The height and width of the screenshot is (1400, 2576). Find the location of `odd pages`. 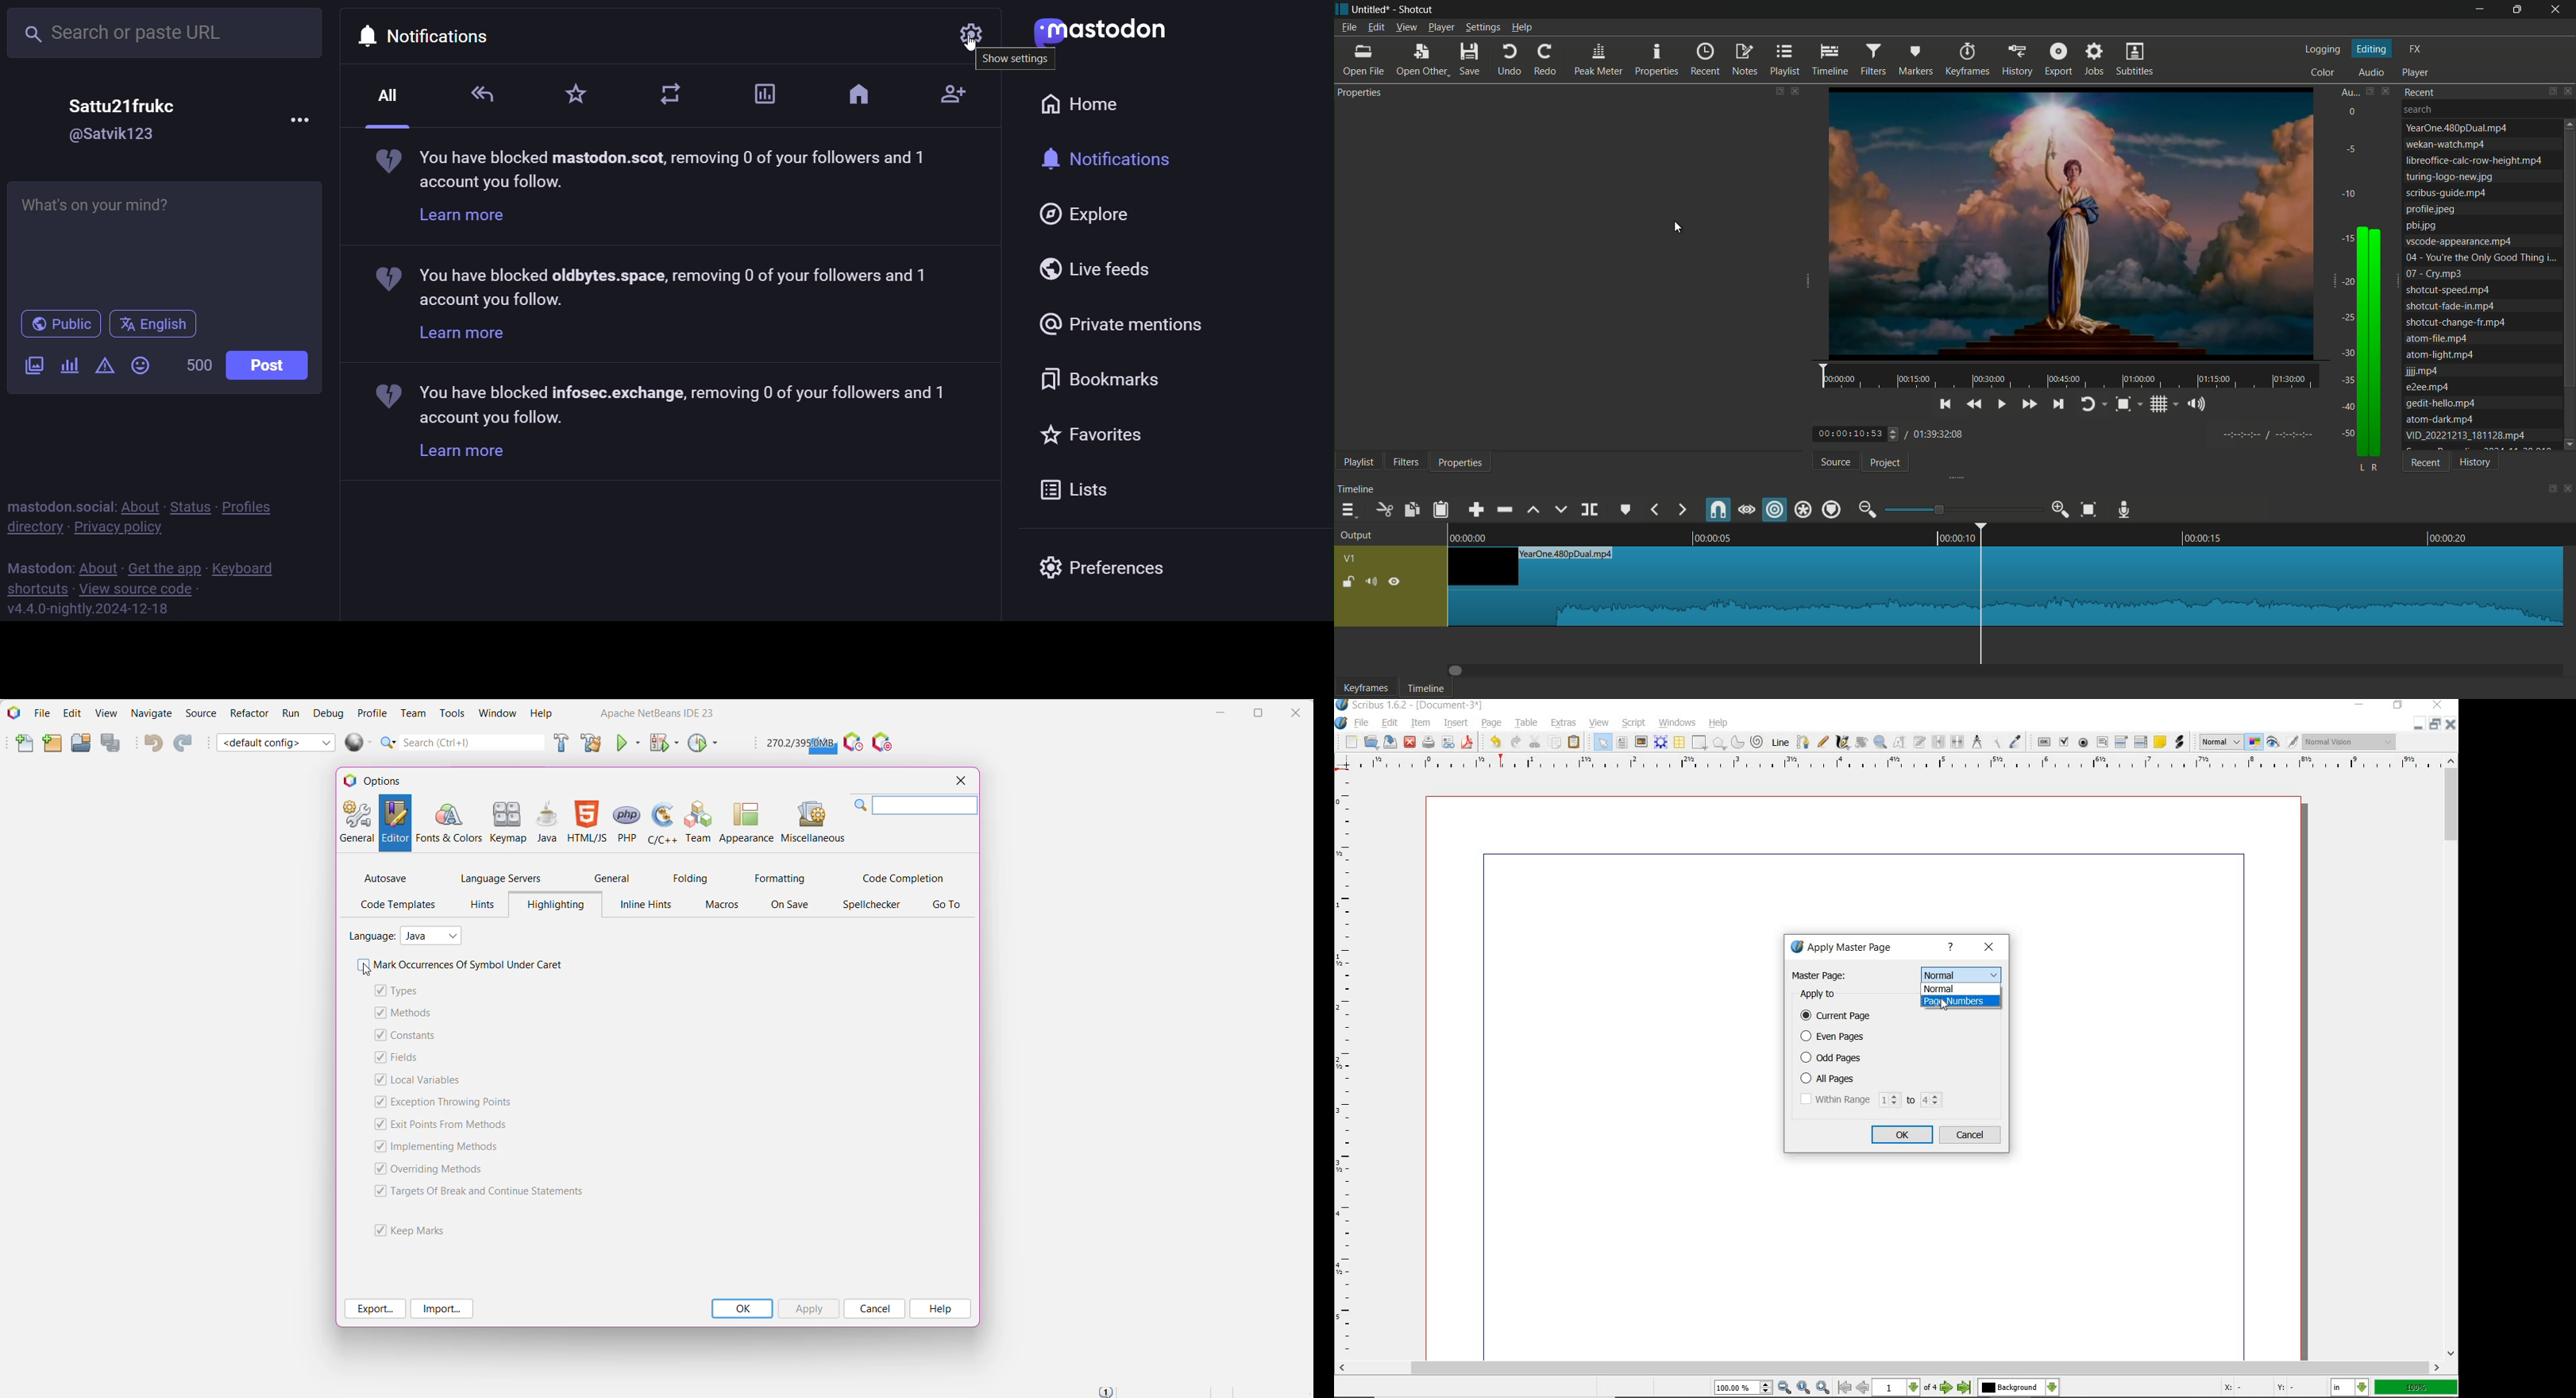

odd pages is located at coordinates (1869, 1057).